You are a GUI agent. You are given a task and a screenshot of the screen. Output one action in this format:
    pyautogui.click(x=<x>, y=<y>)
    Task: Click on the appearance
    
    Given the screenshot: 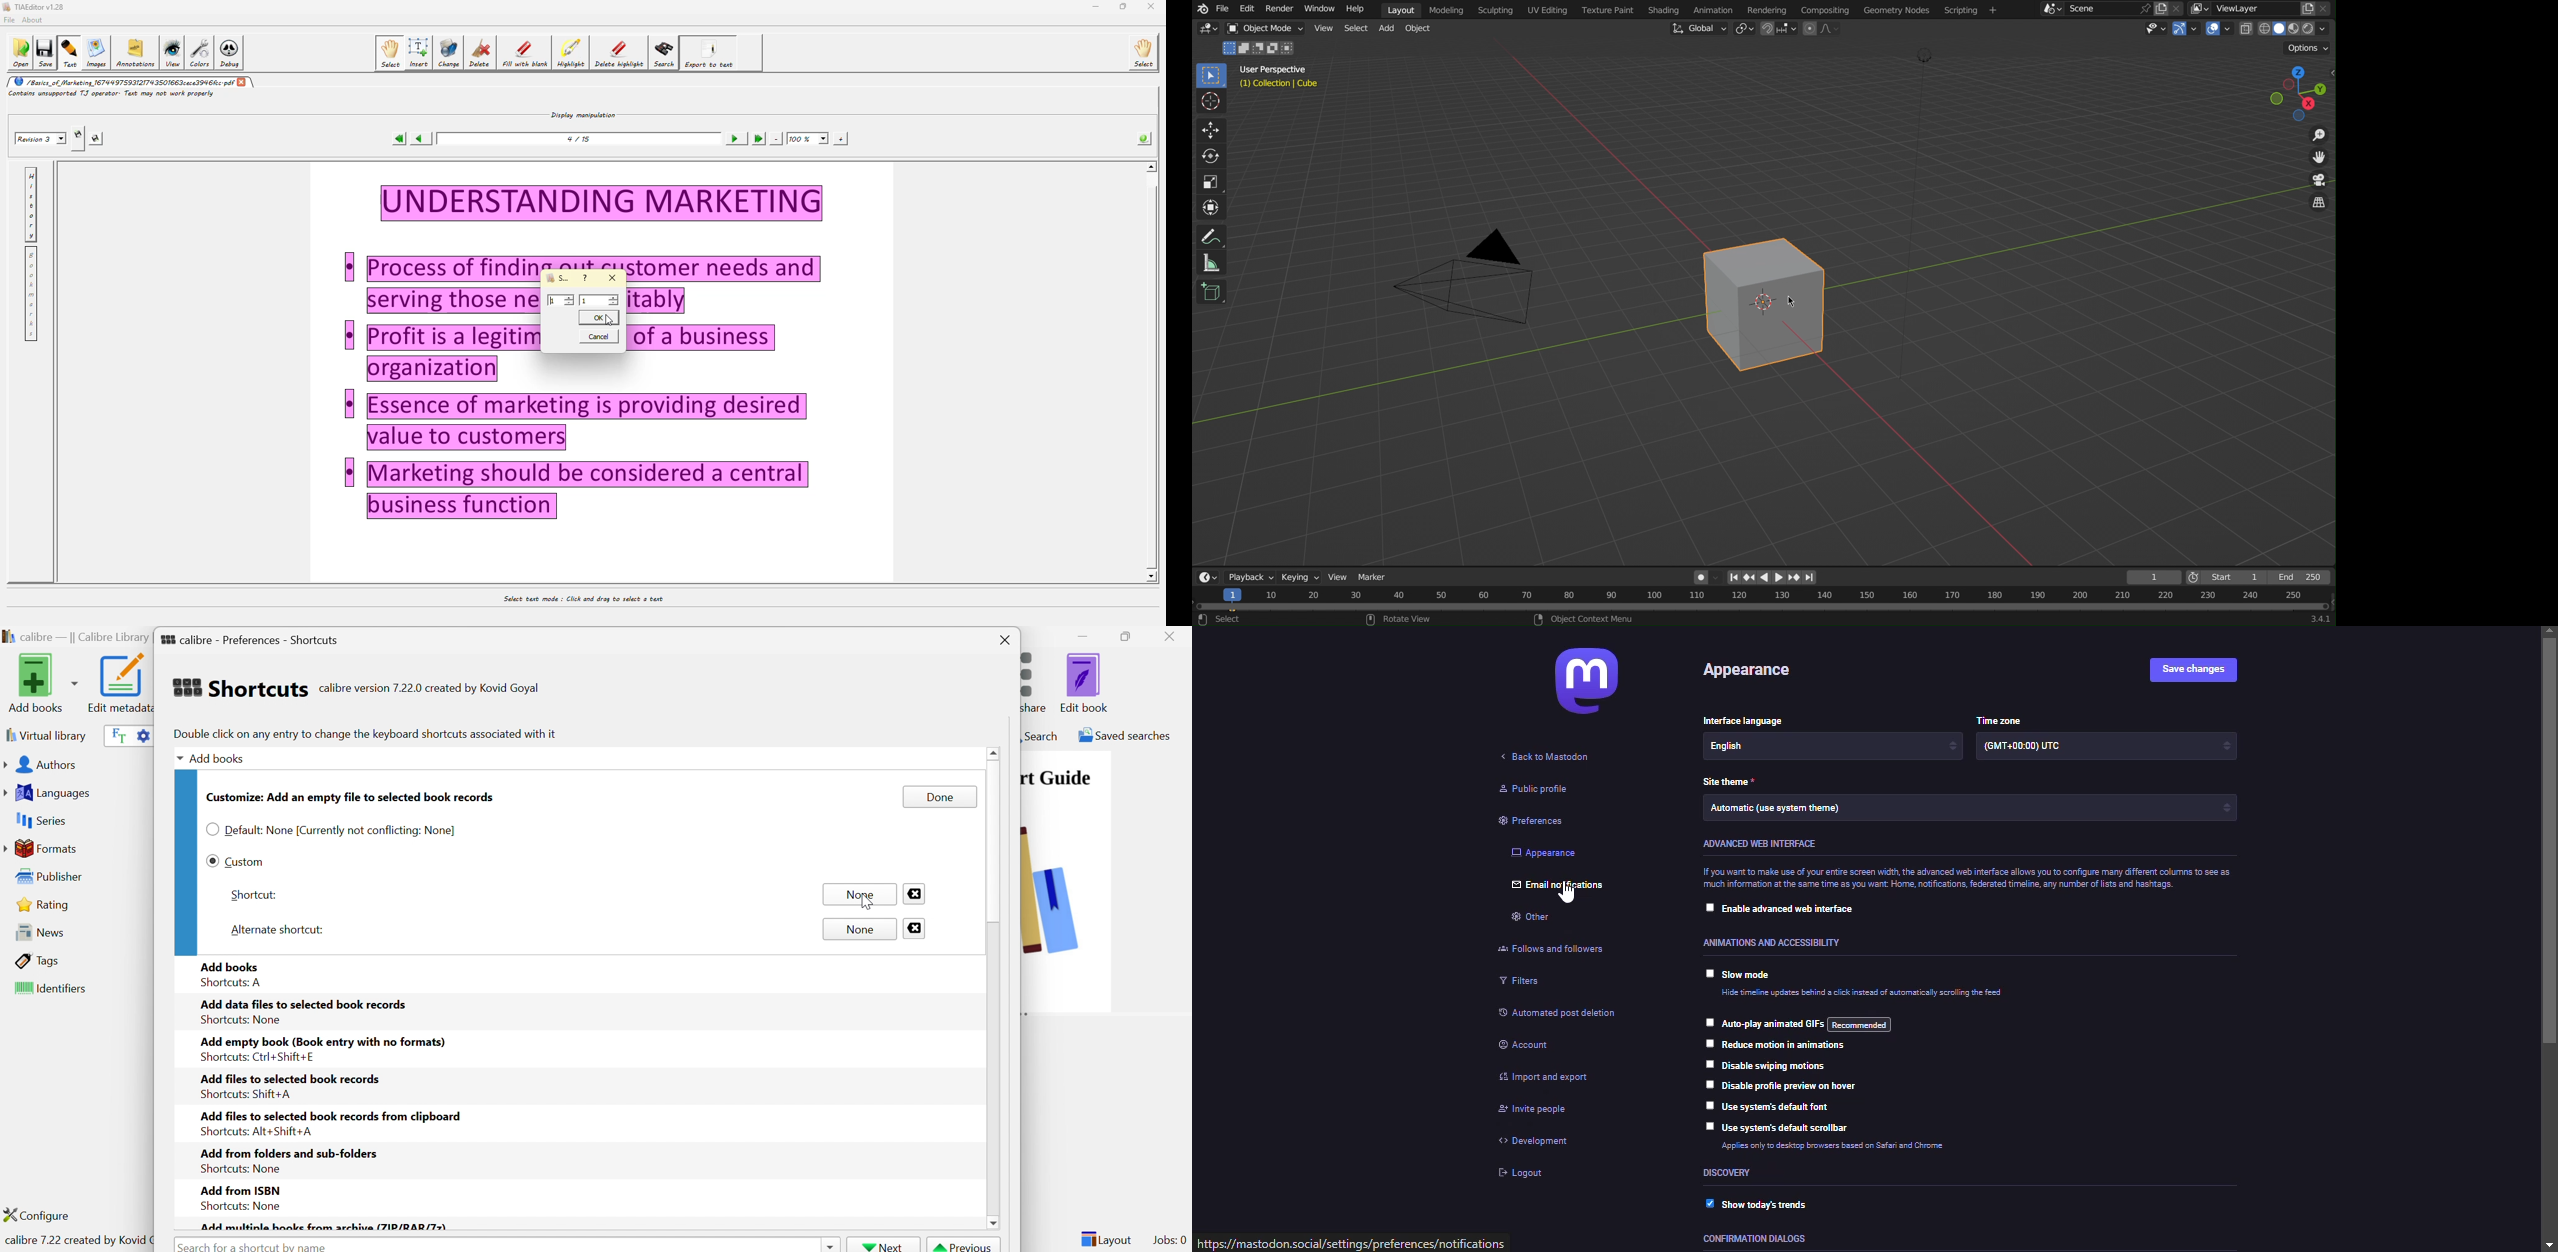 What is the action you would take?
    pyautogui.click(x=1546, y=852)
    